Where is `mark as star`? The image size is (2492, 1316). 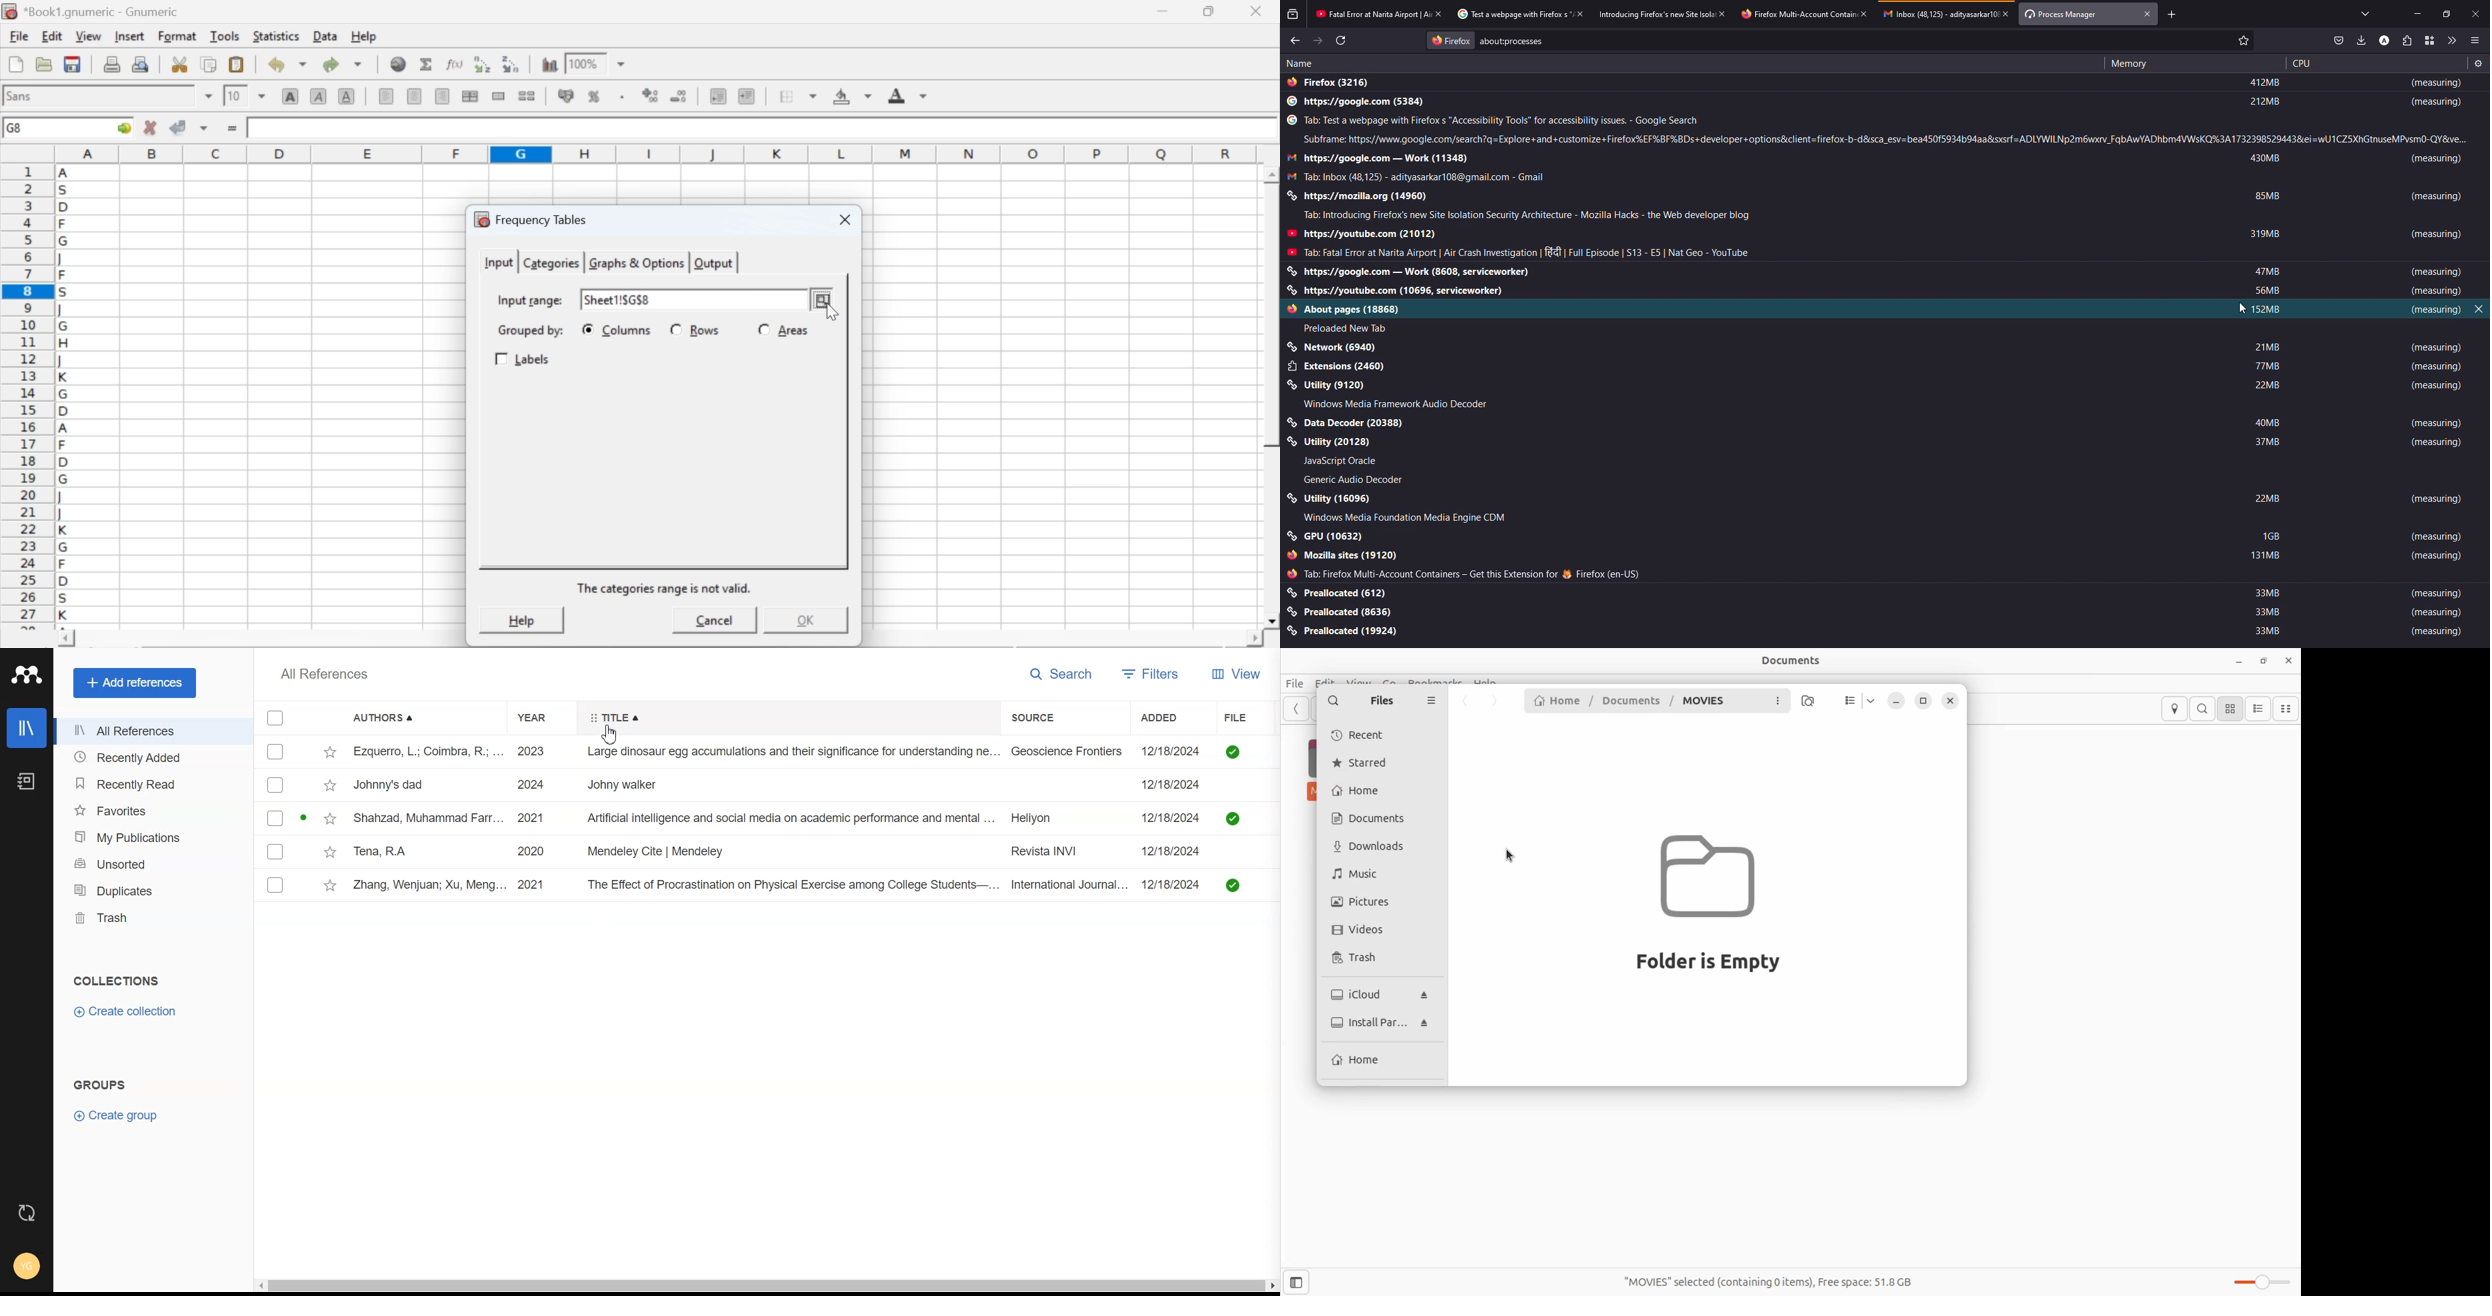 mark as star is located at coordinates (330, 785).